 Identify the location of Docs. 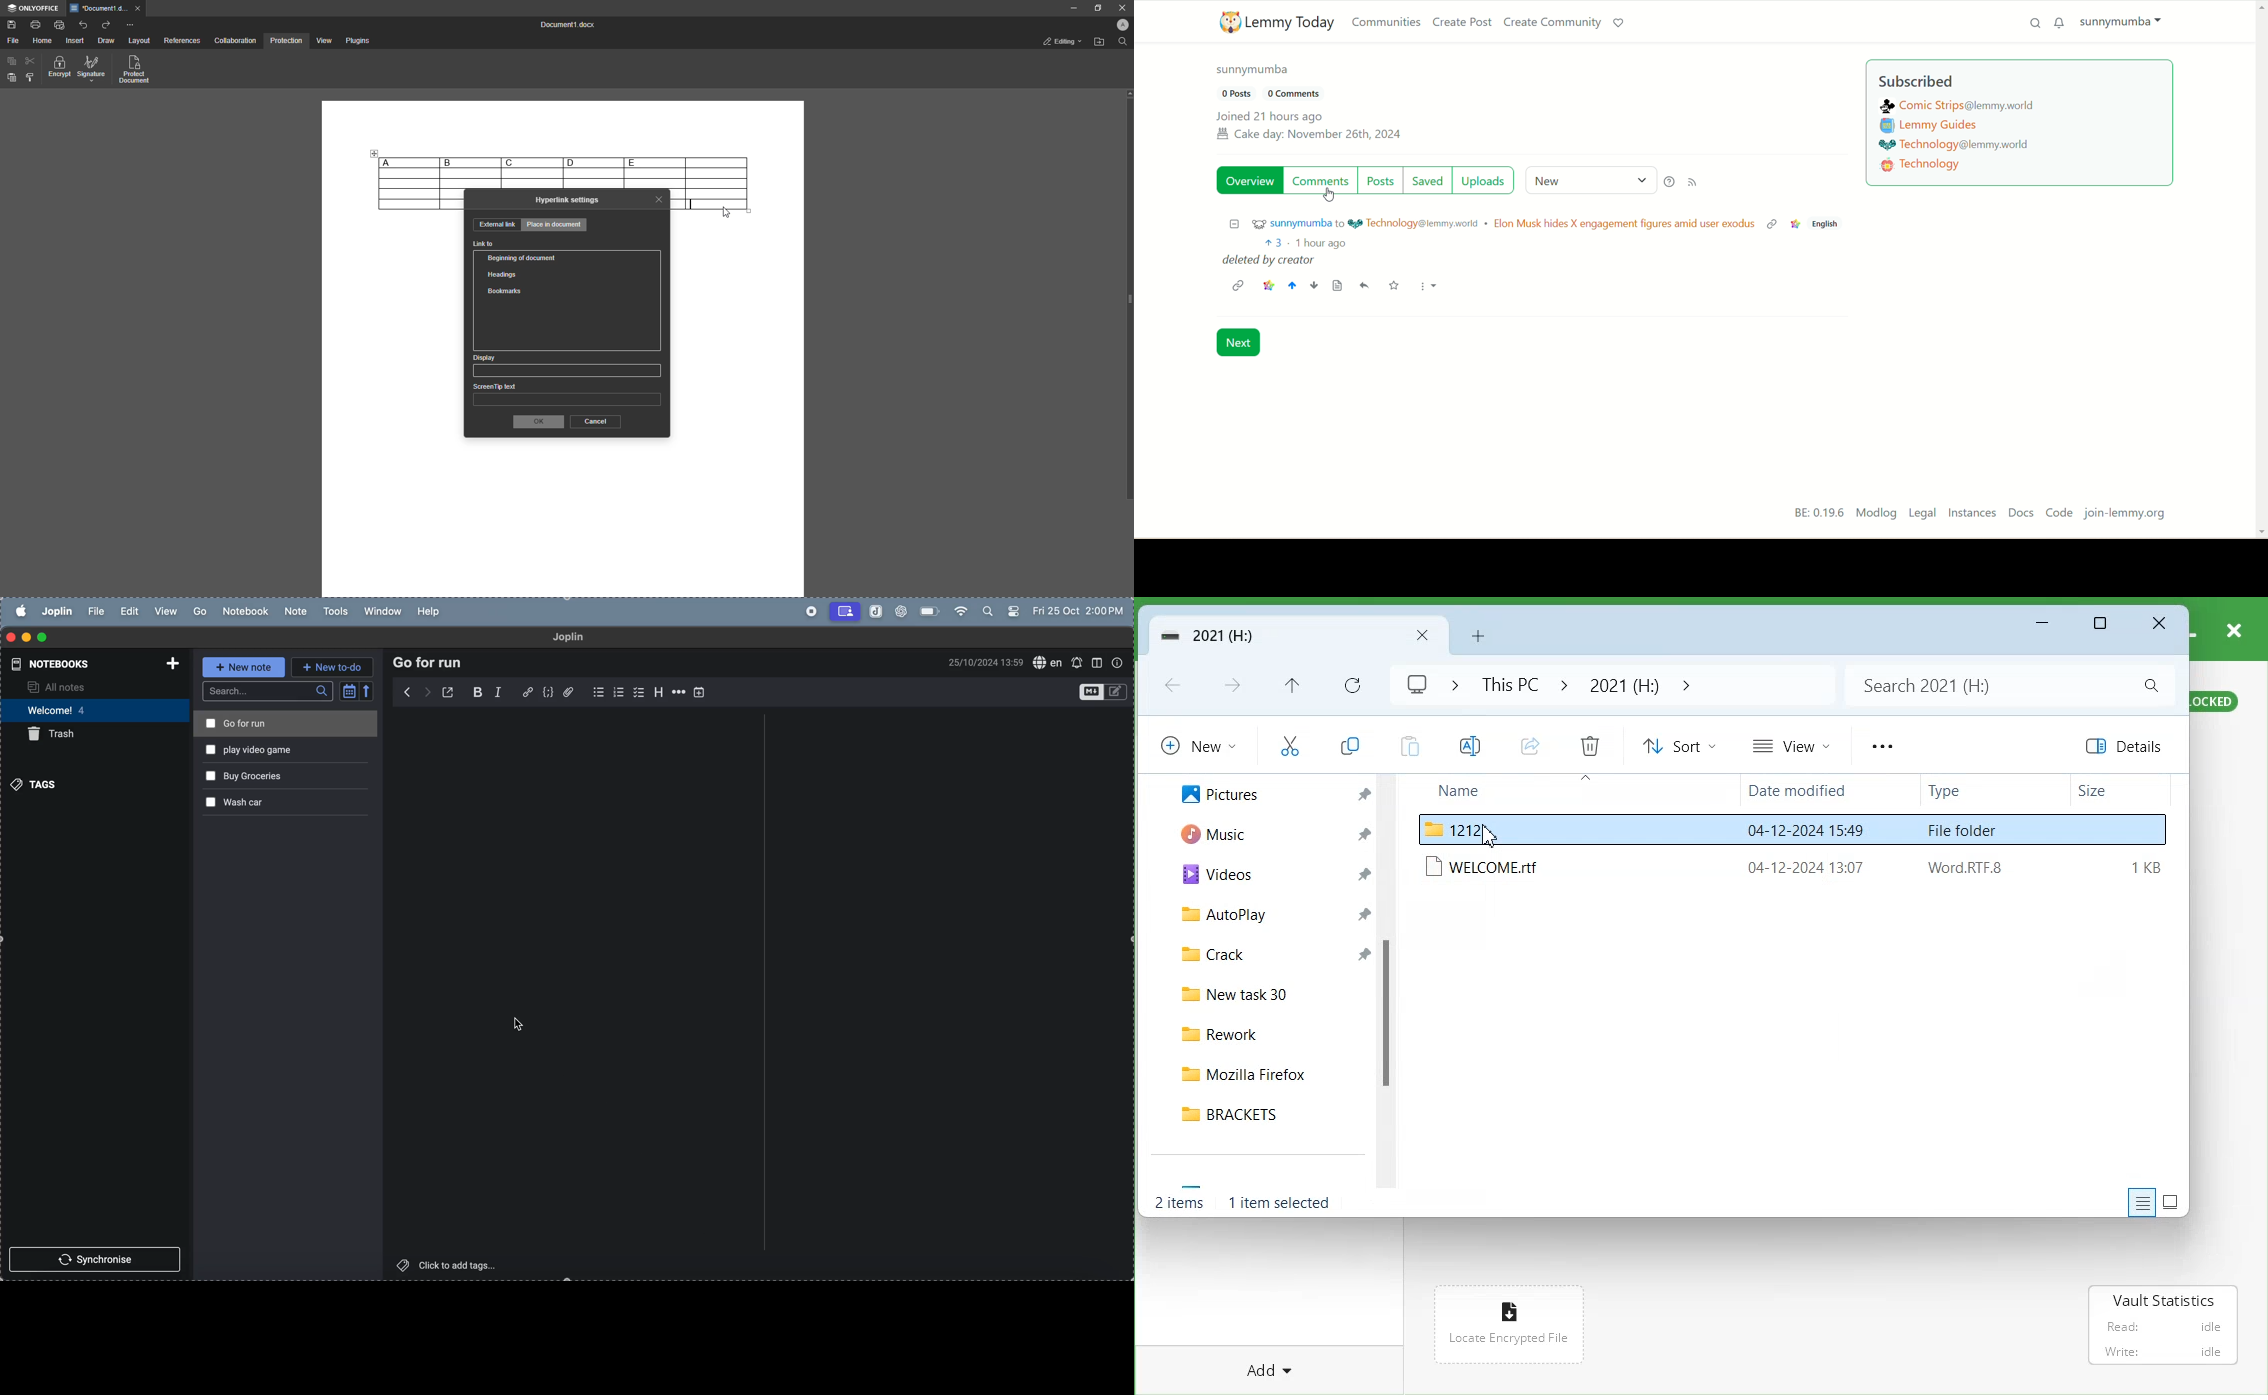
(2023, 514).